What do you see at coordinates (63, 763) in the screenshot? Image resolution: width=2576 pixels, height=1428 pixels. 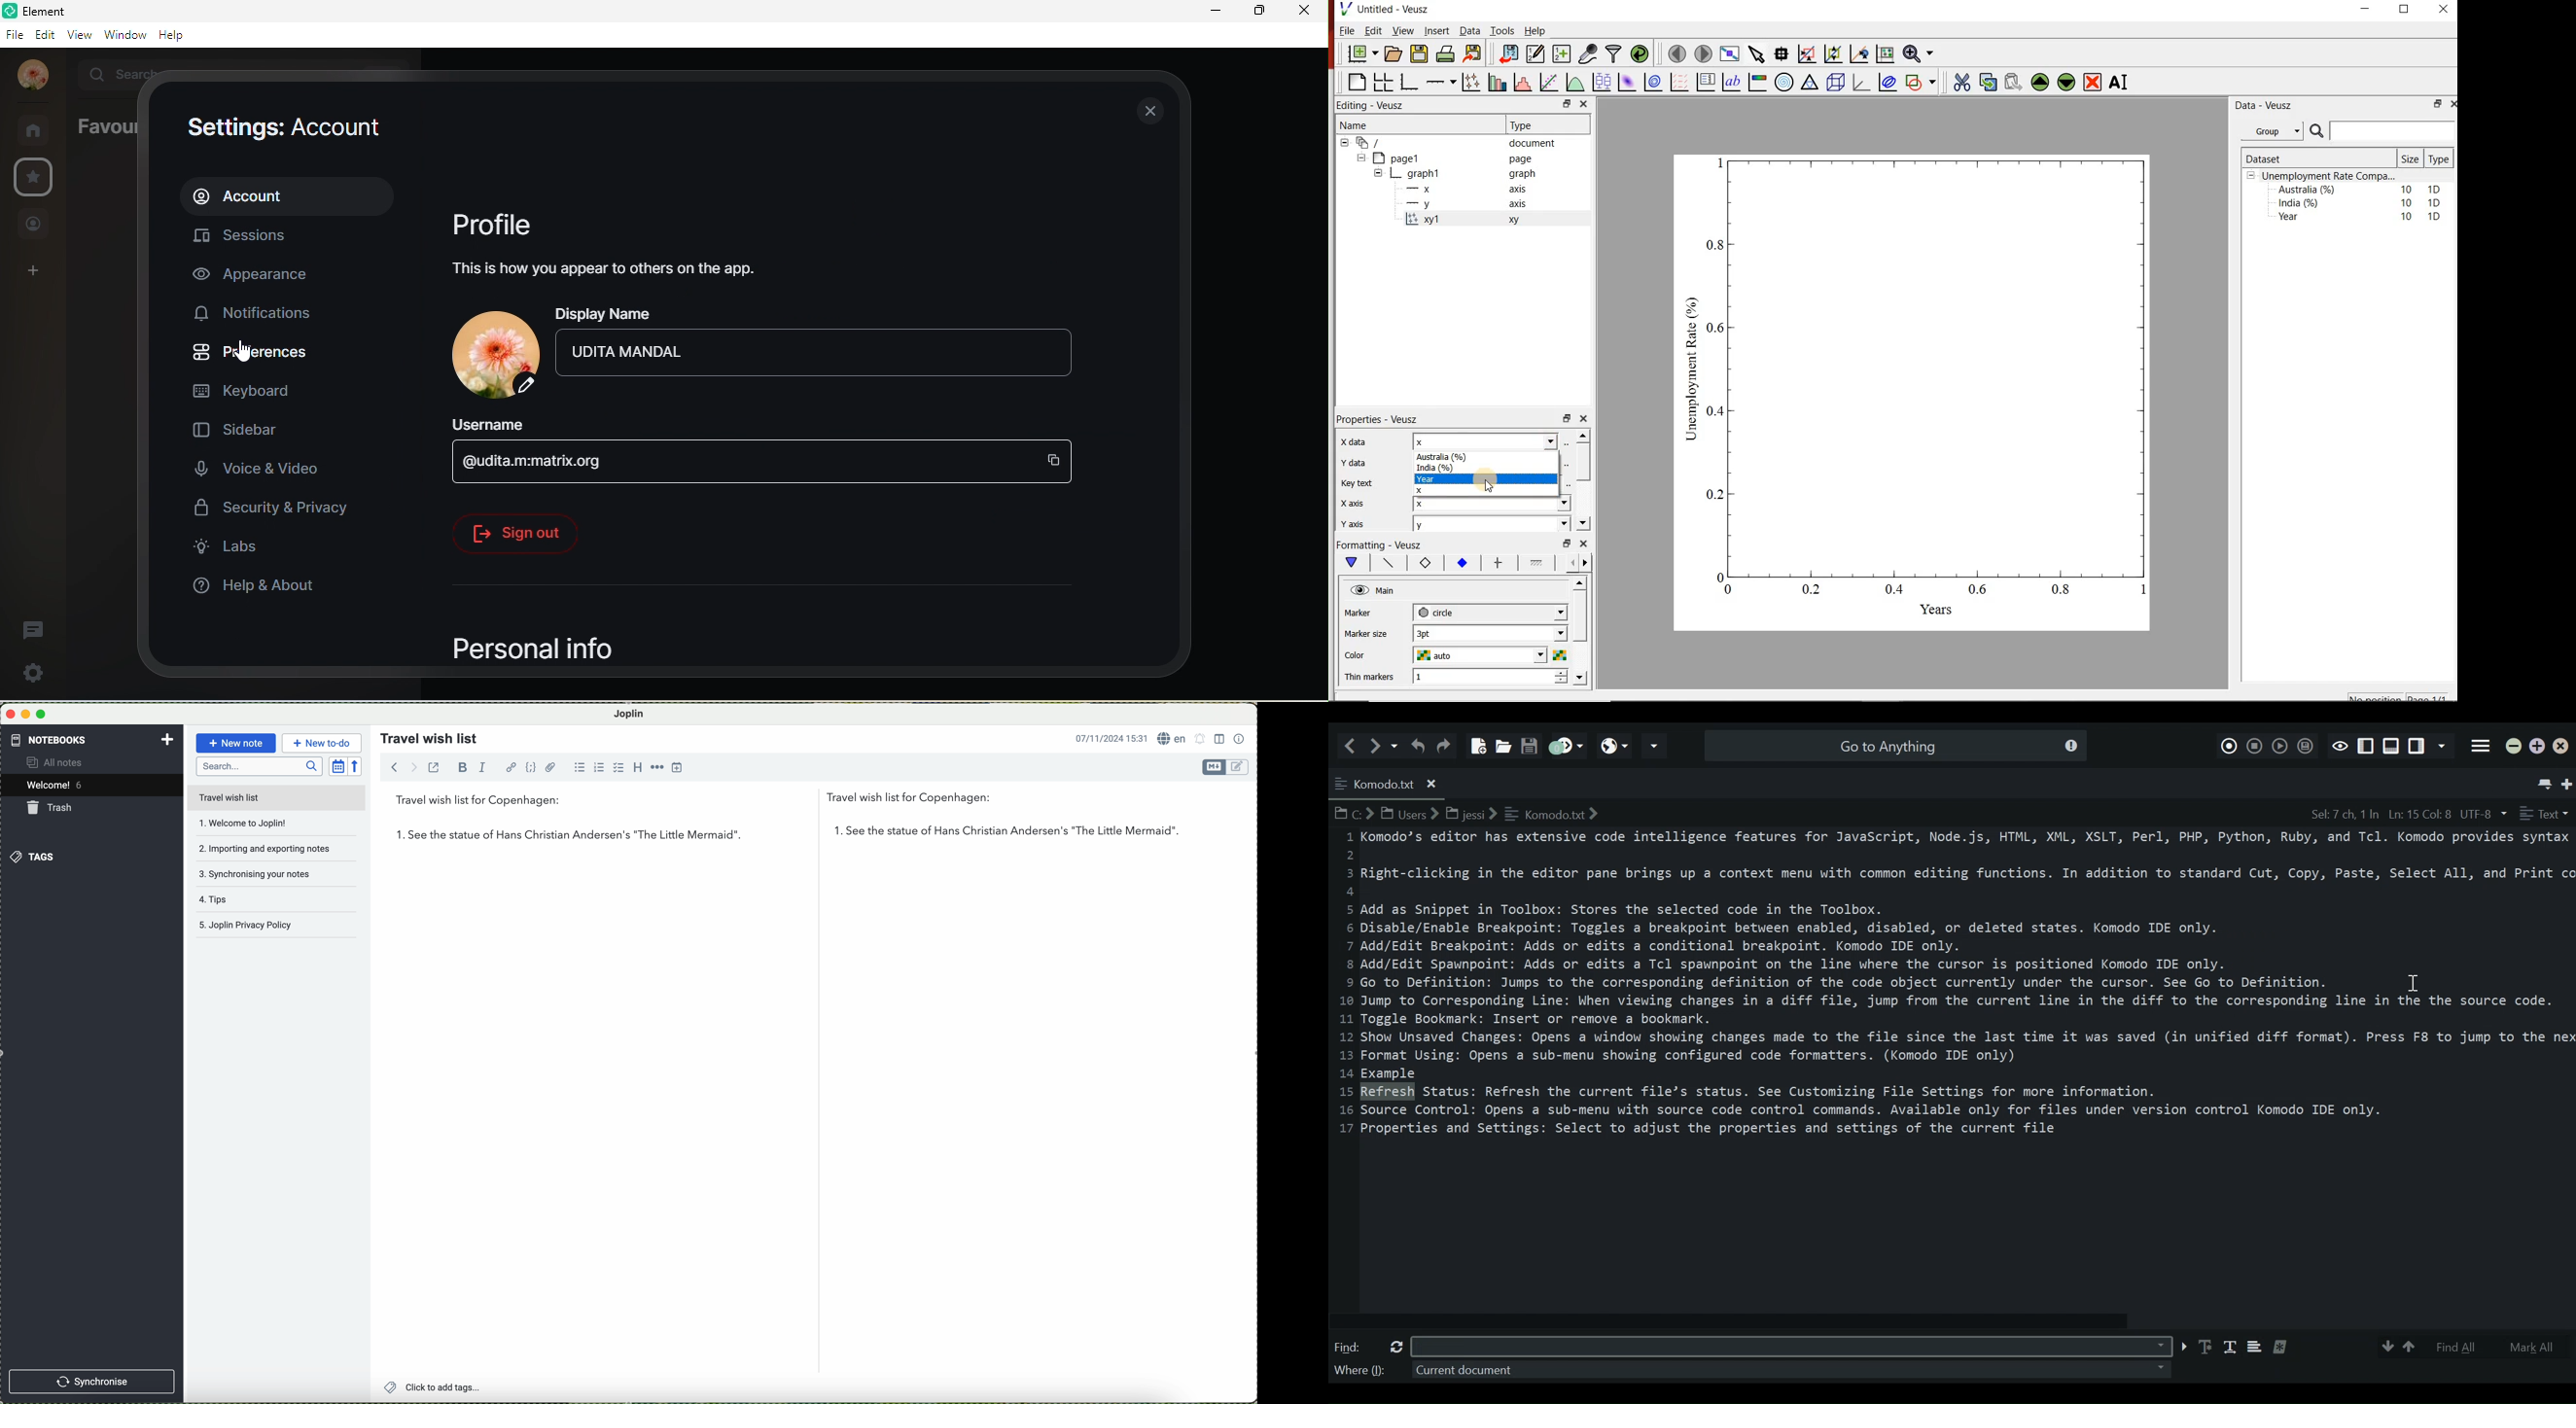 I see `all notes` at bounding box center [63, 763].